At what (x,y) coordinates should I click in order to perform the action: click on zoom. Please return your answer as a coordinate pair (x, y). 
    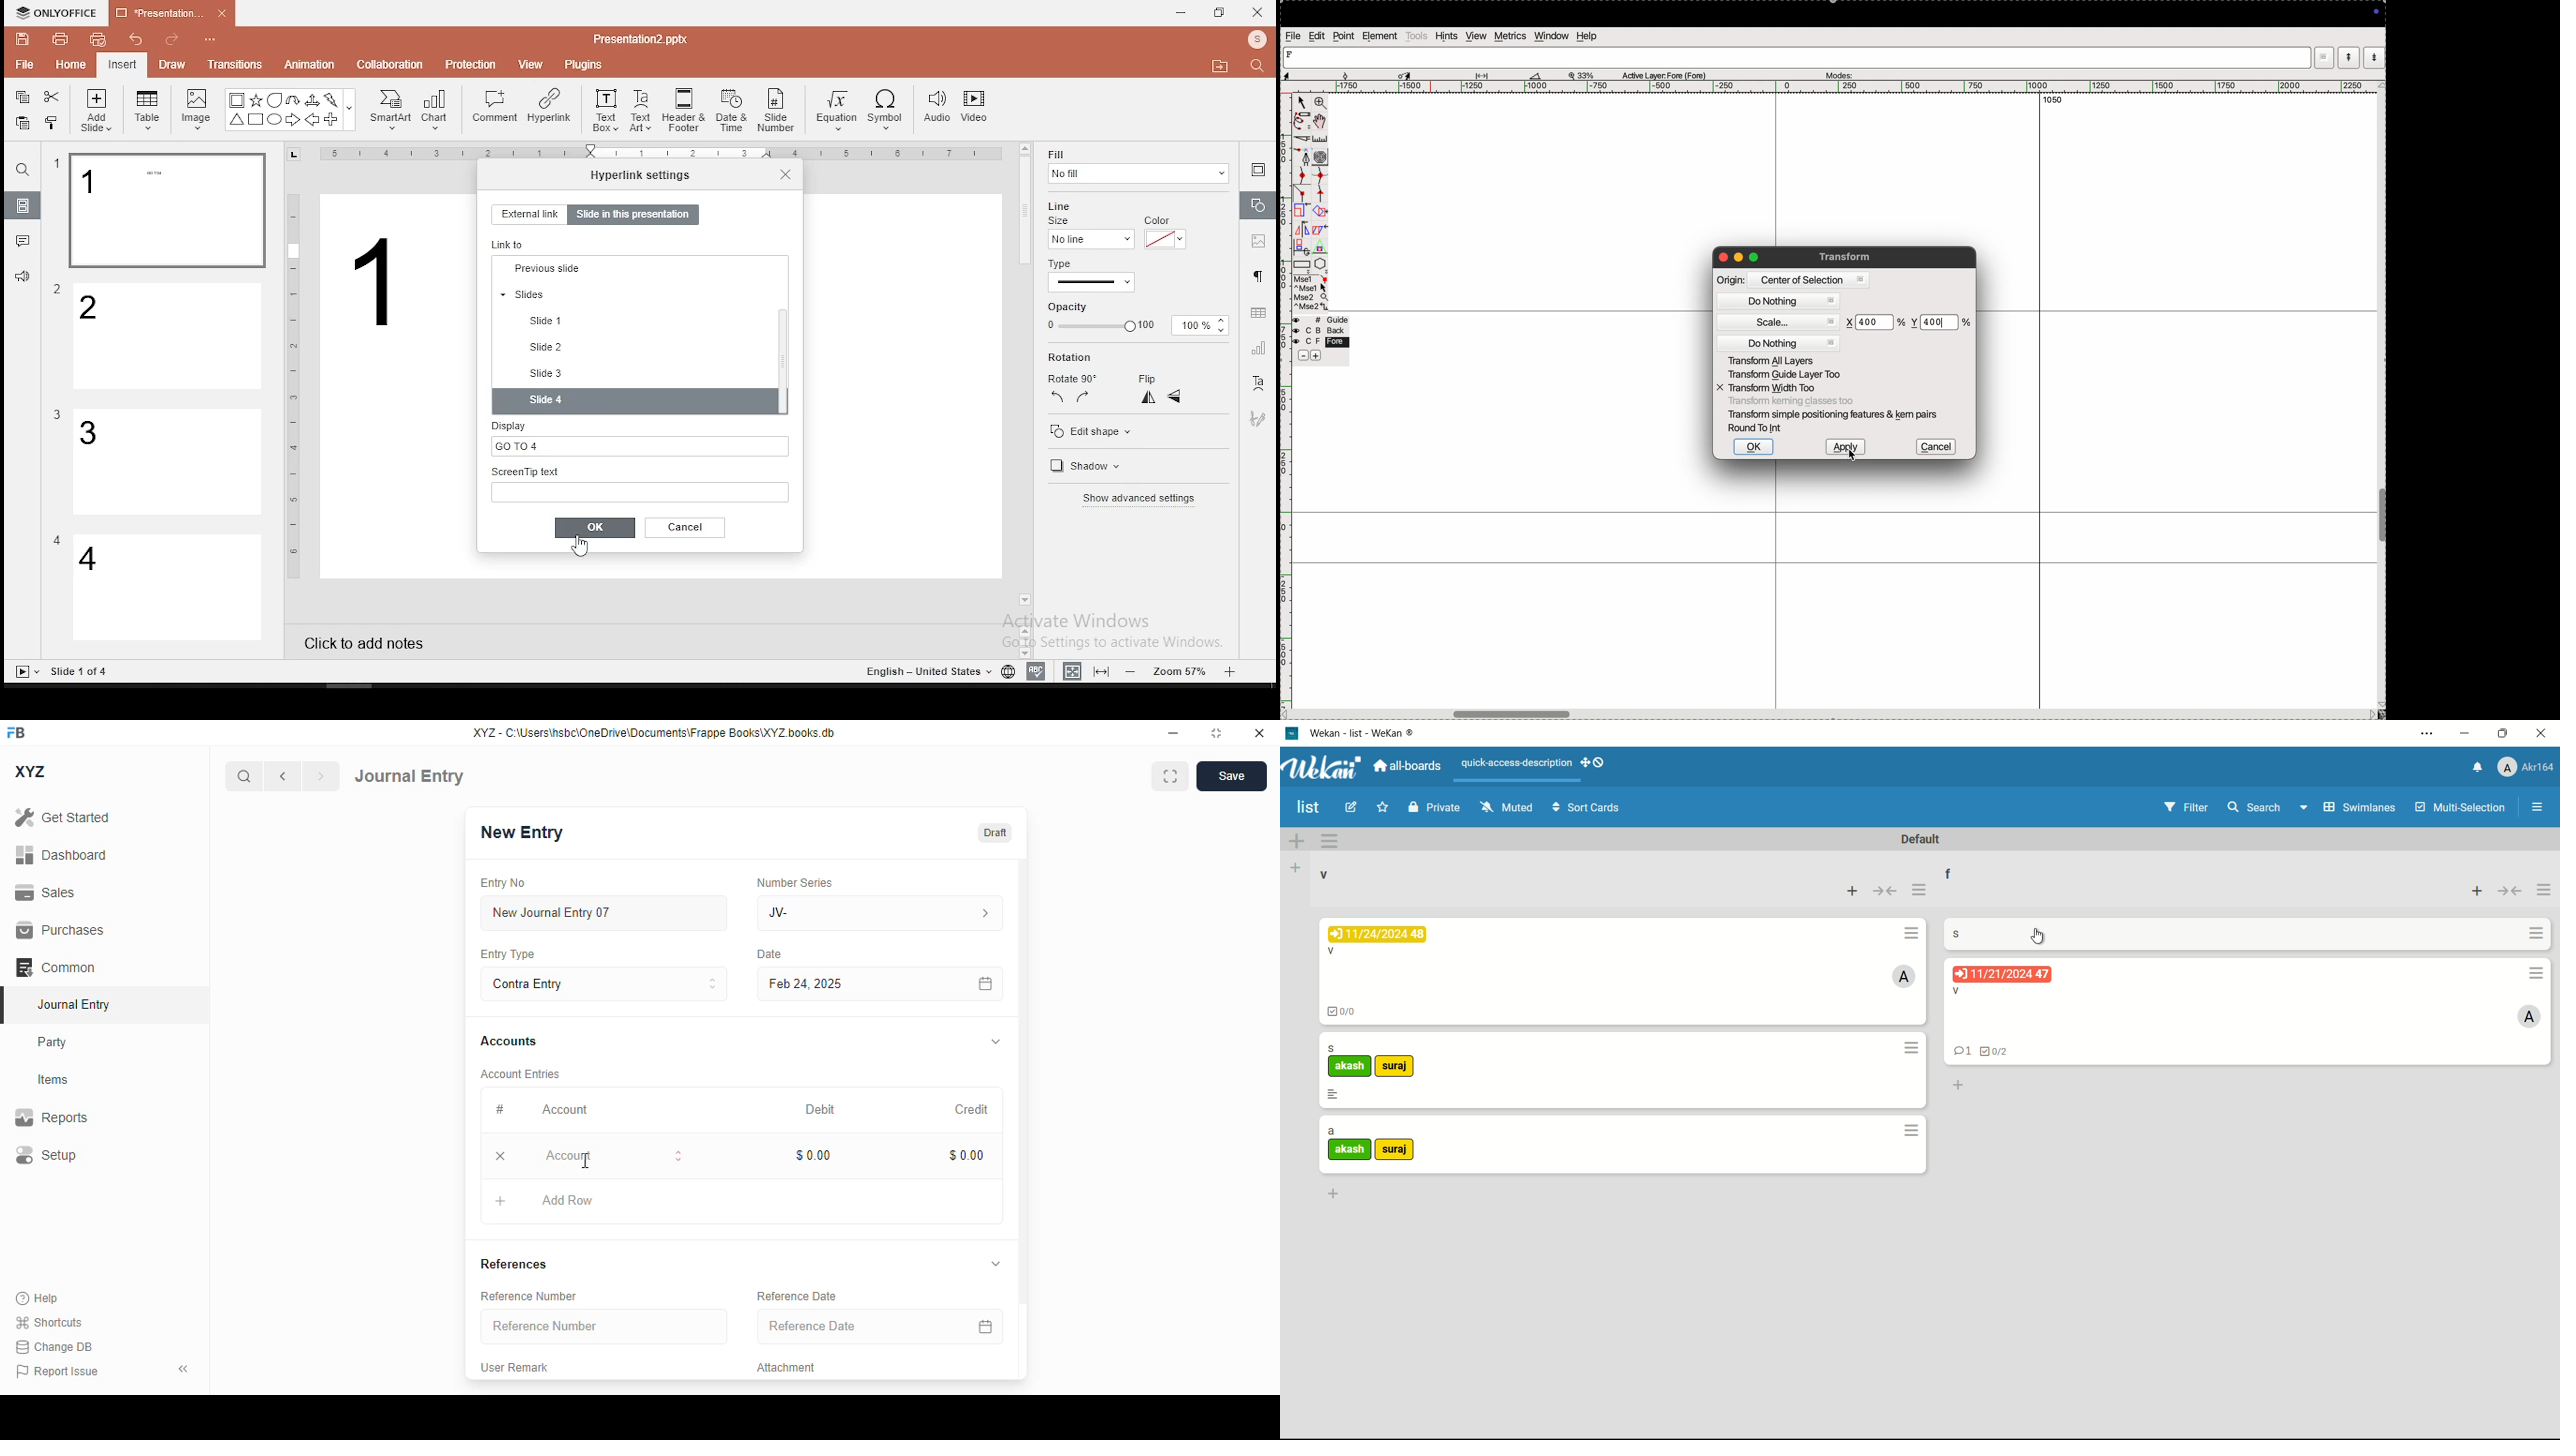
    Looking at the image, I should click on (1320, 104).